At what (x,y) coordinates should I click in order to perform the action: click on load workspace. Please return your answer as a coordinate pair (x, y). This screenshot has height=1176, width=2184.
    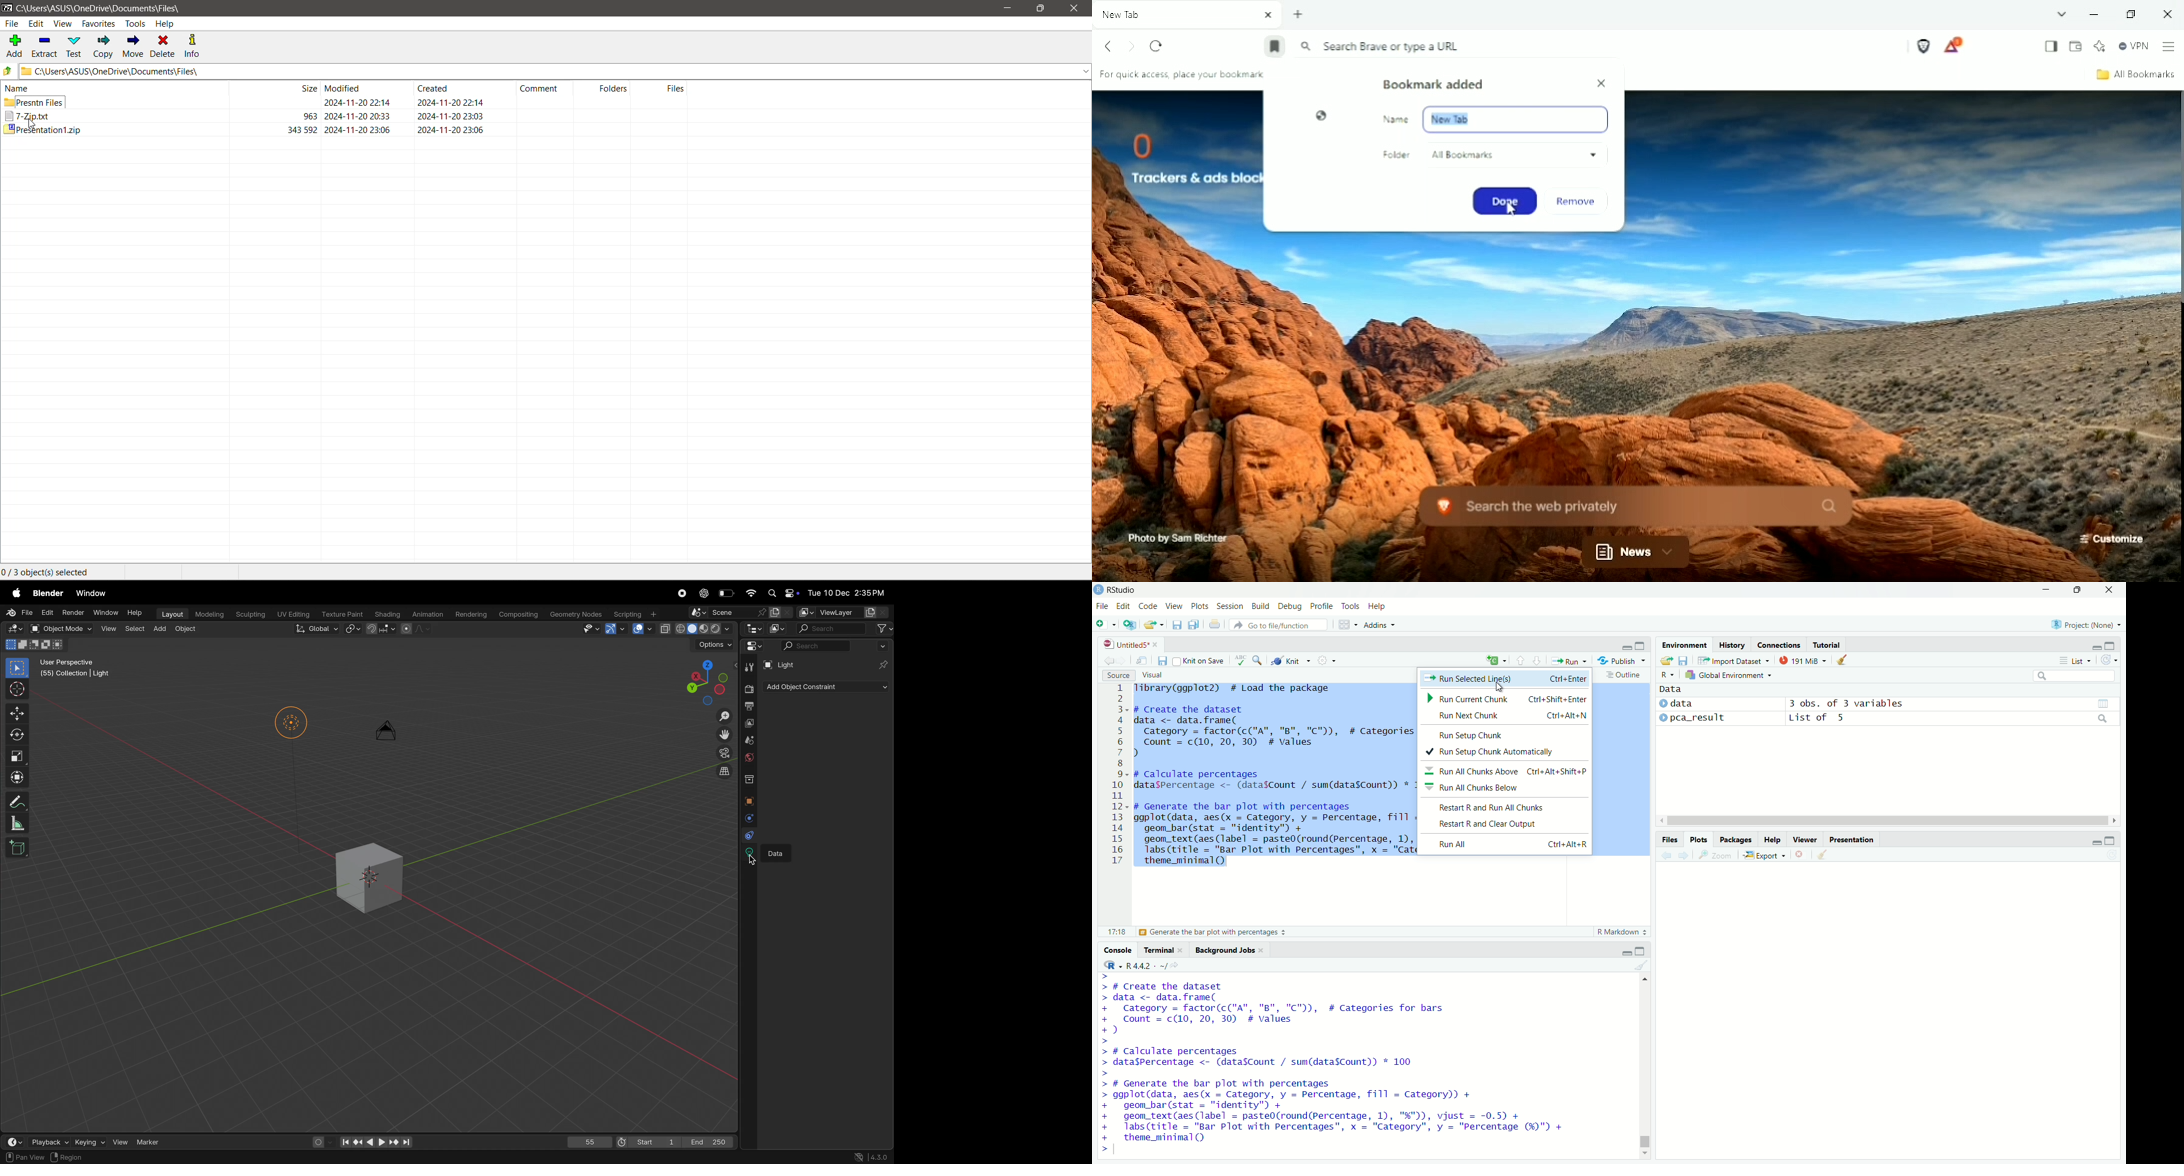
    Looking at the image, I should click on (1666, 661).